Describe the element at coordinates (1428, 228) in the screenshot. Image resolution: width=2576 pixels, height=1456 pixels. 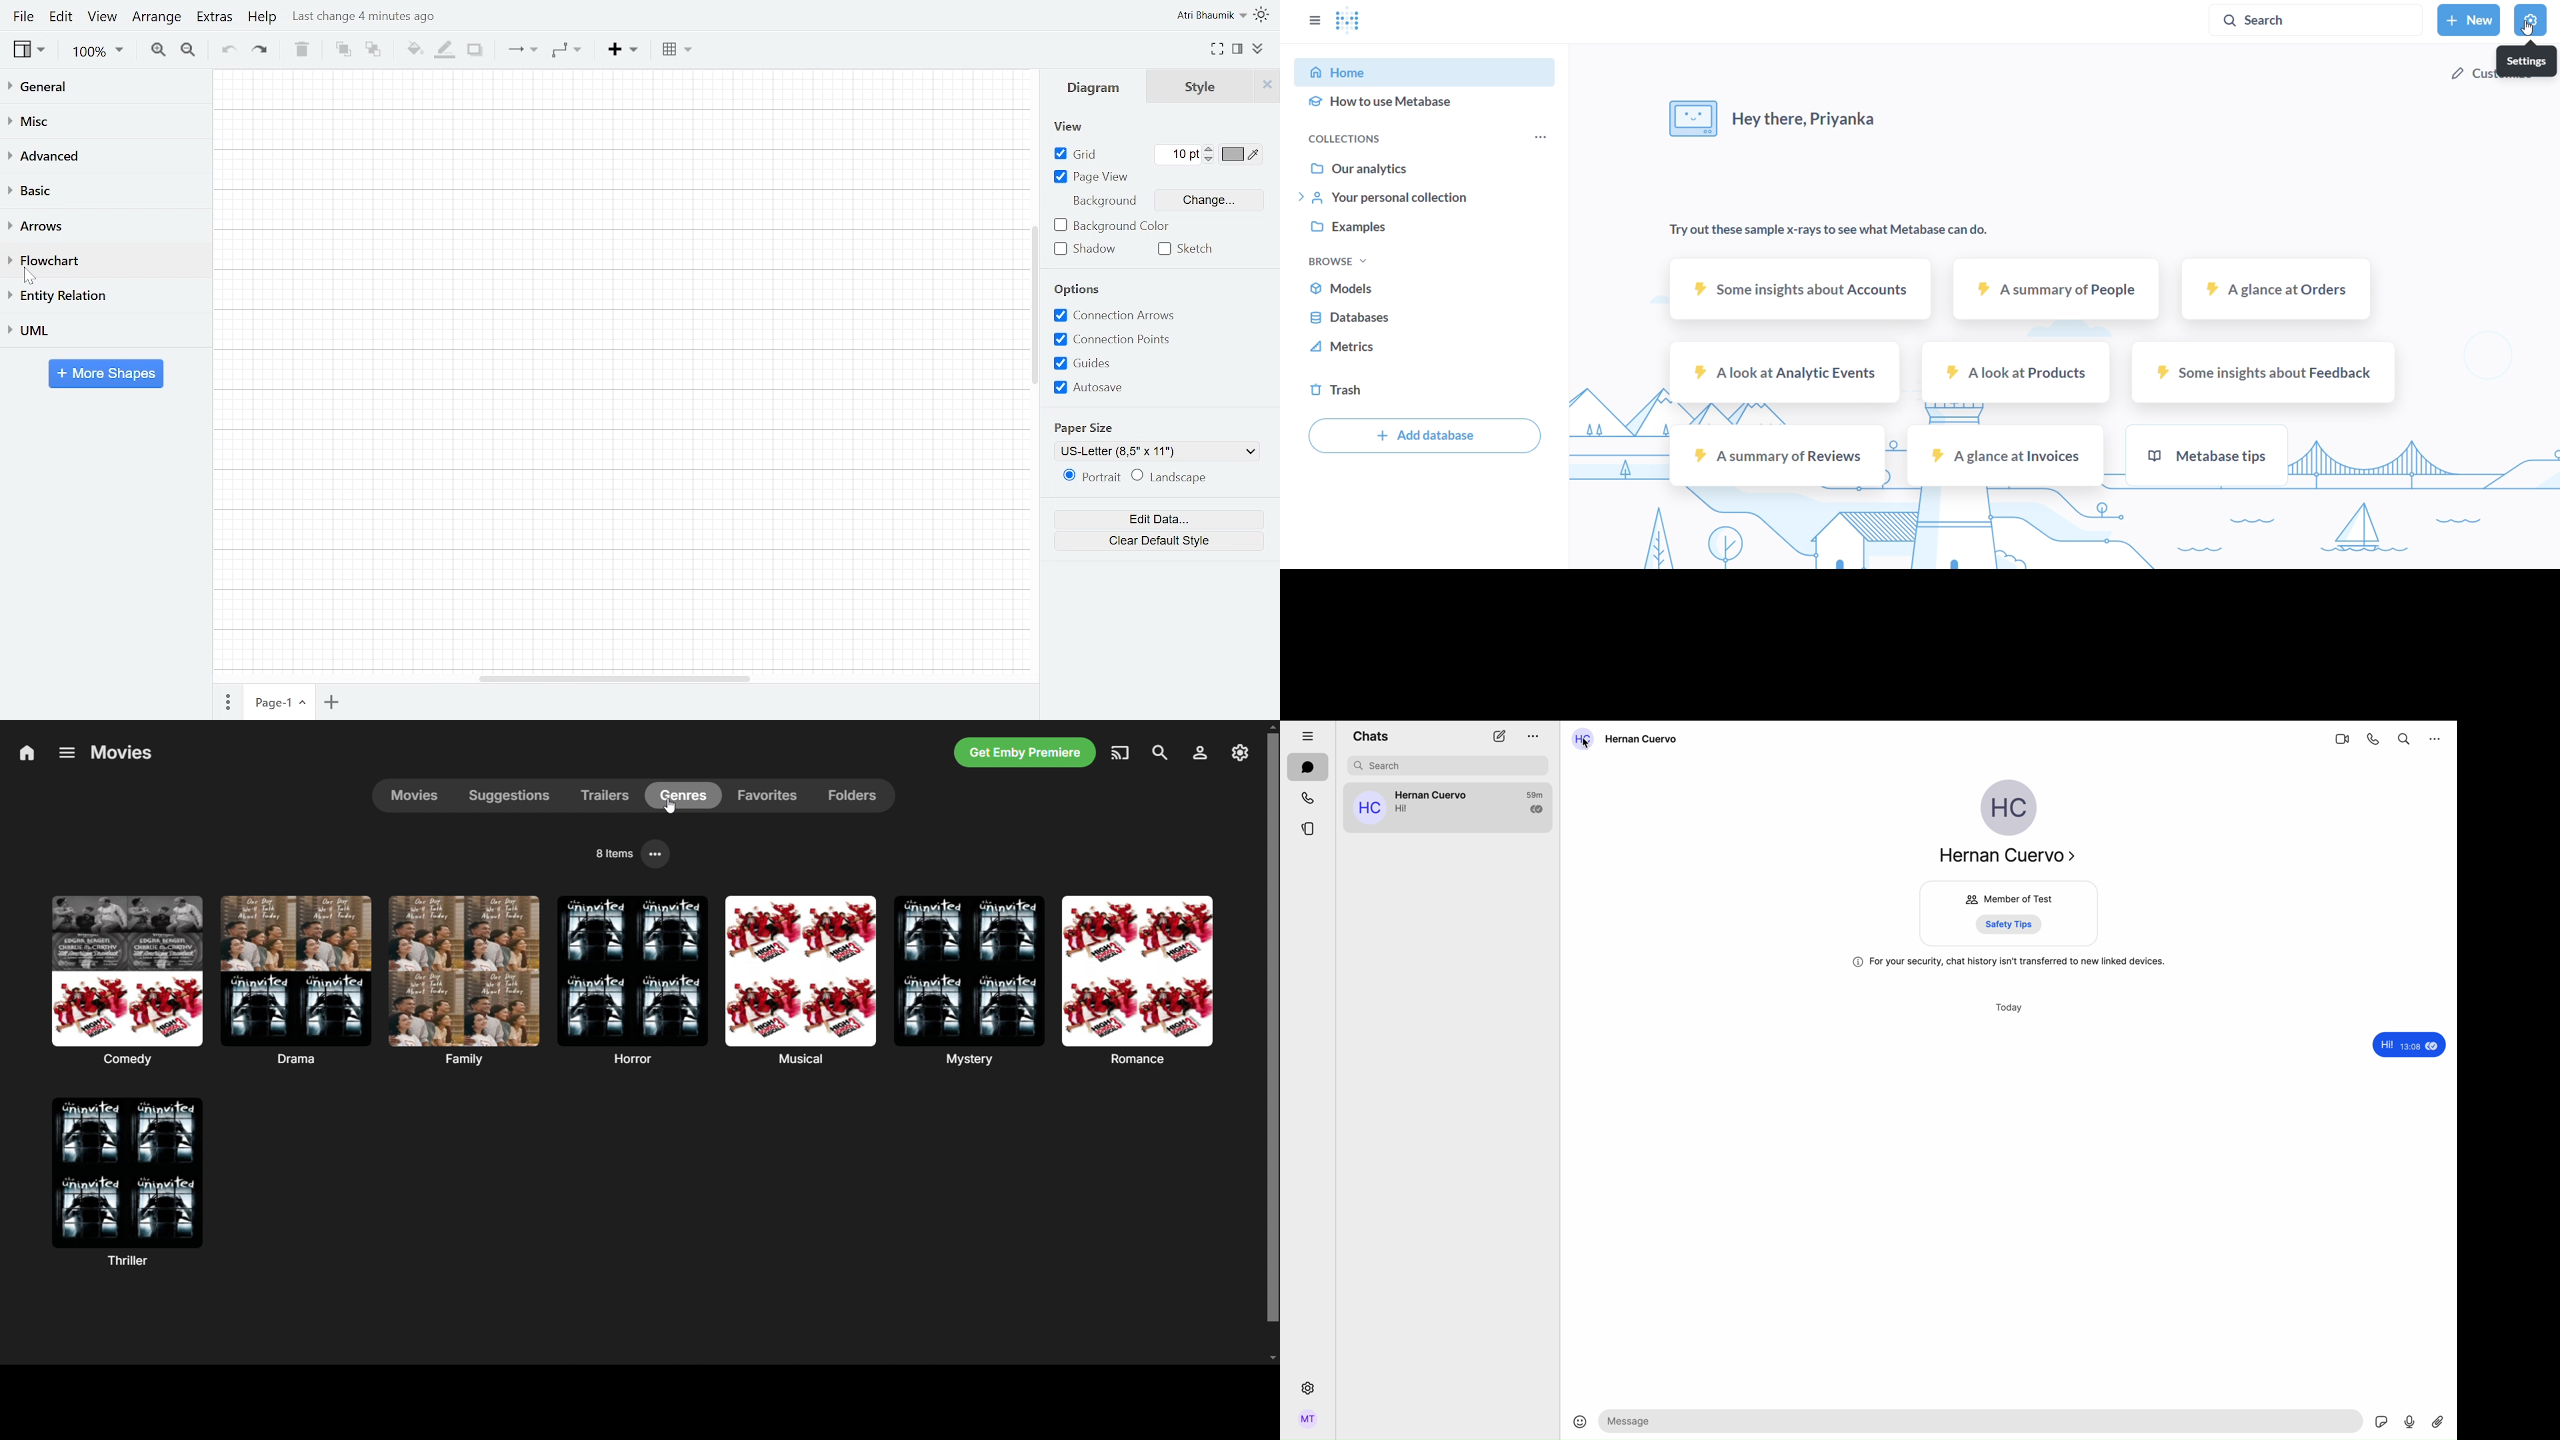
I see `examples` at that location.